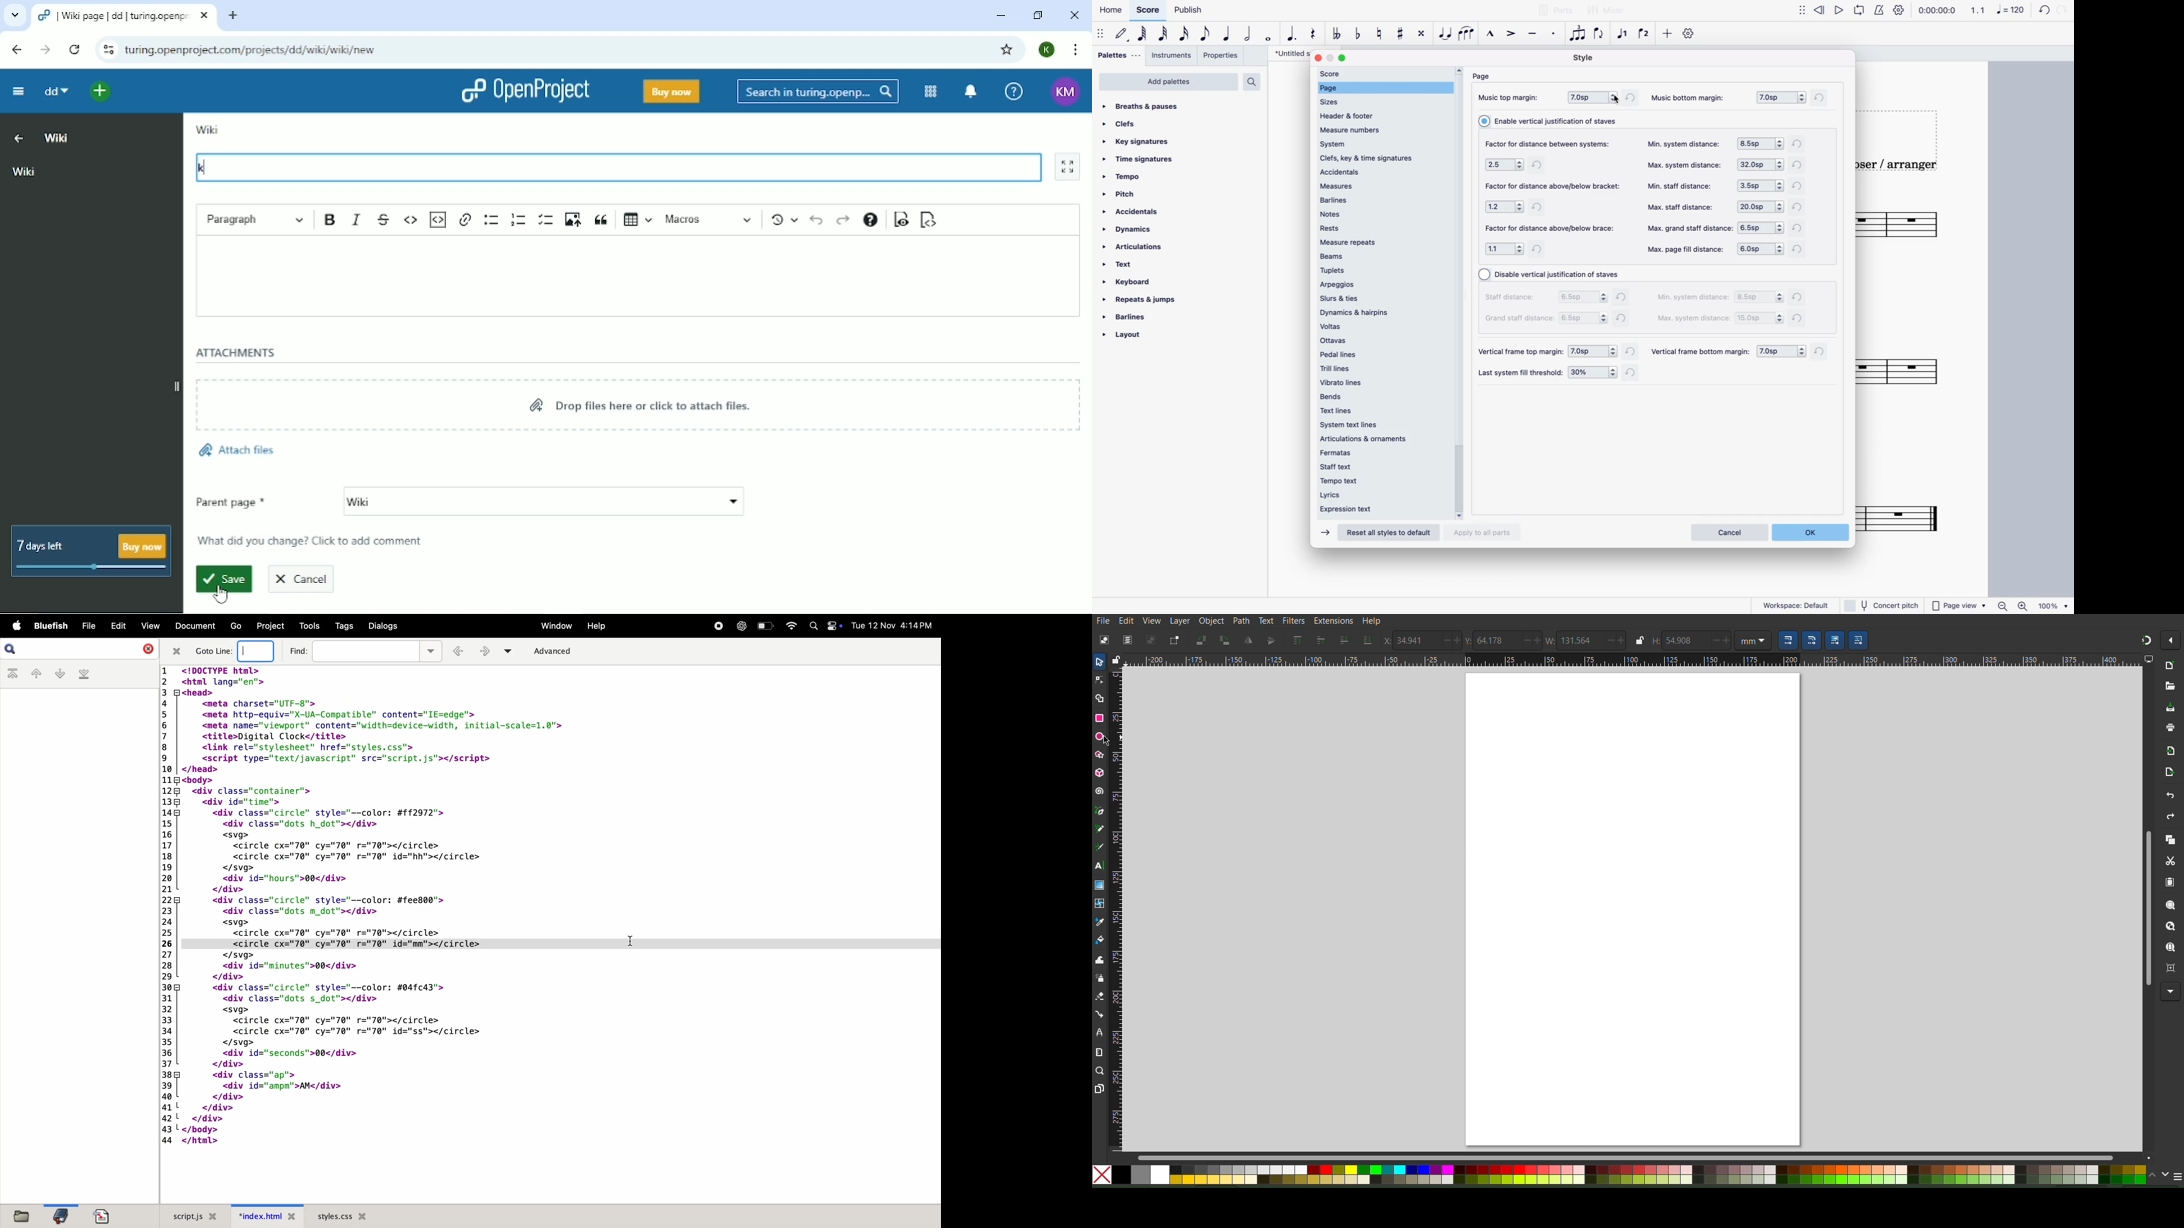  Describe the element at coordinates (895, 626) in the screenshot. I see `date and time` at that location.